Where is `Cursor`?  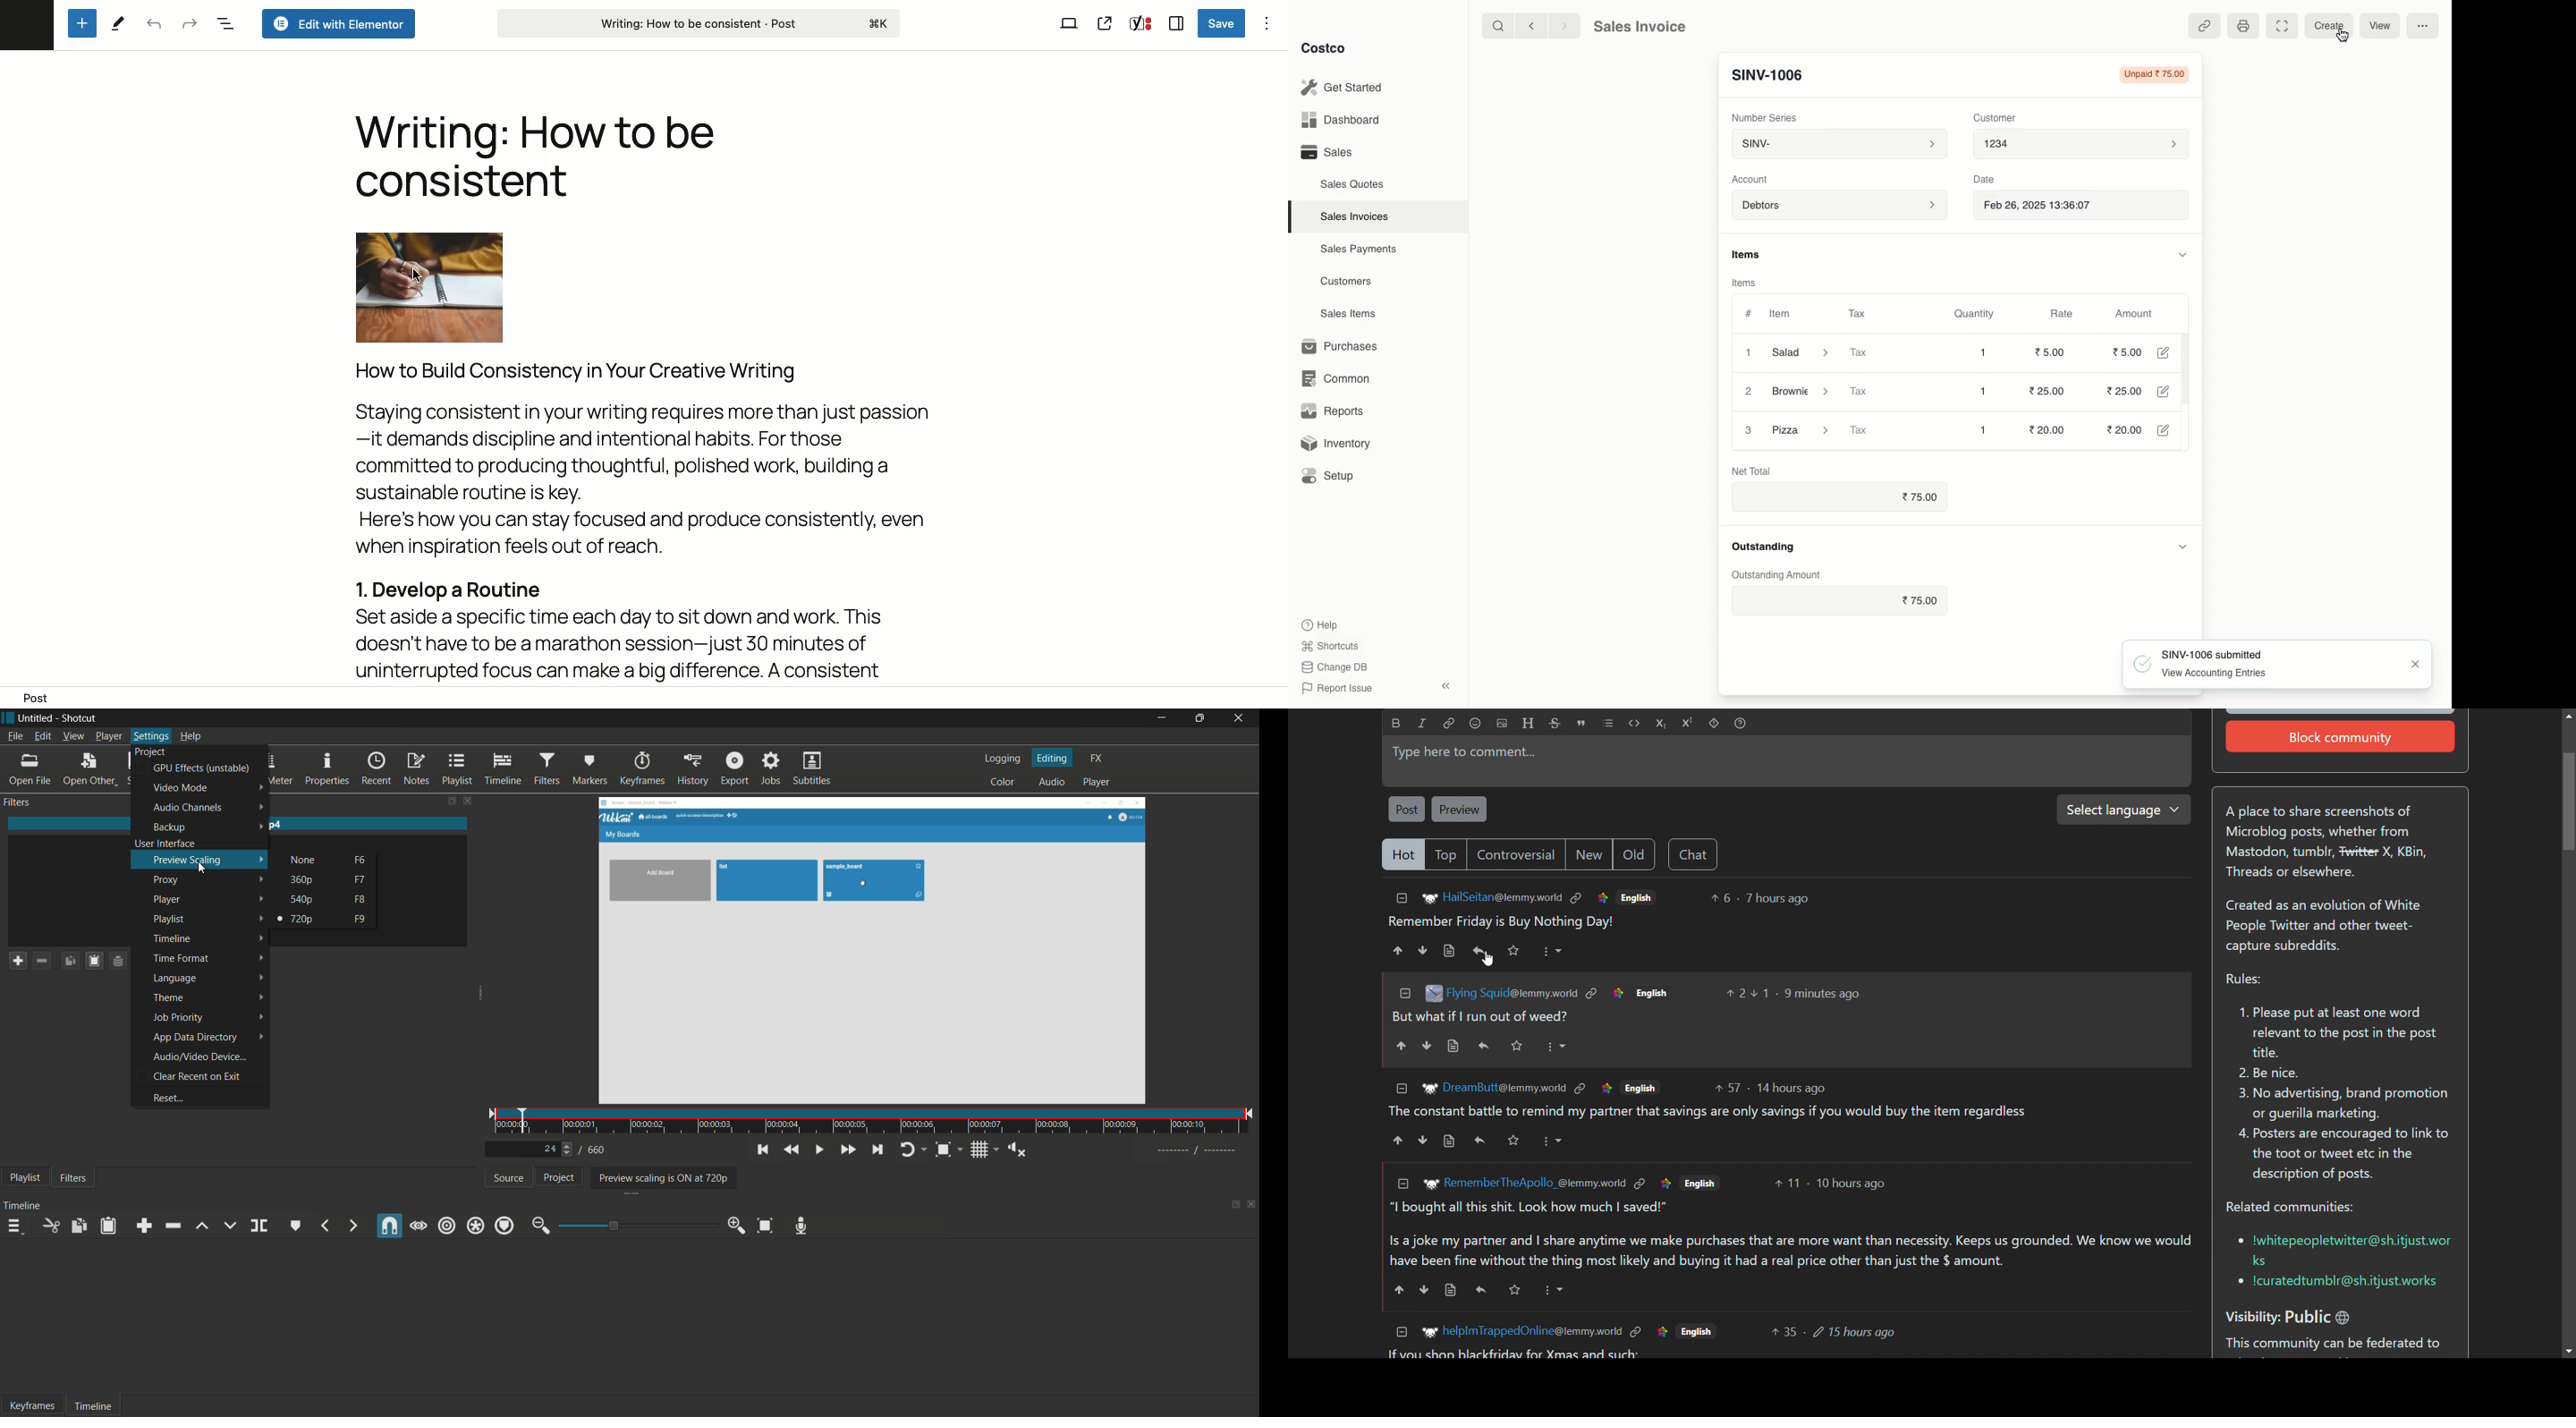
Cursor is located at coordinates (2347, 40).